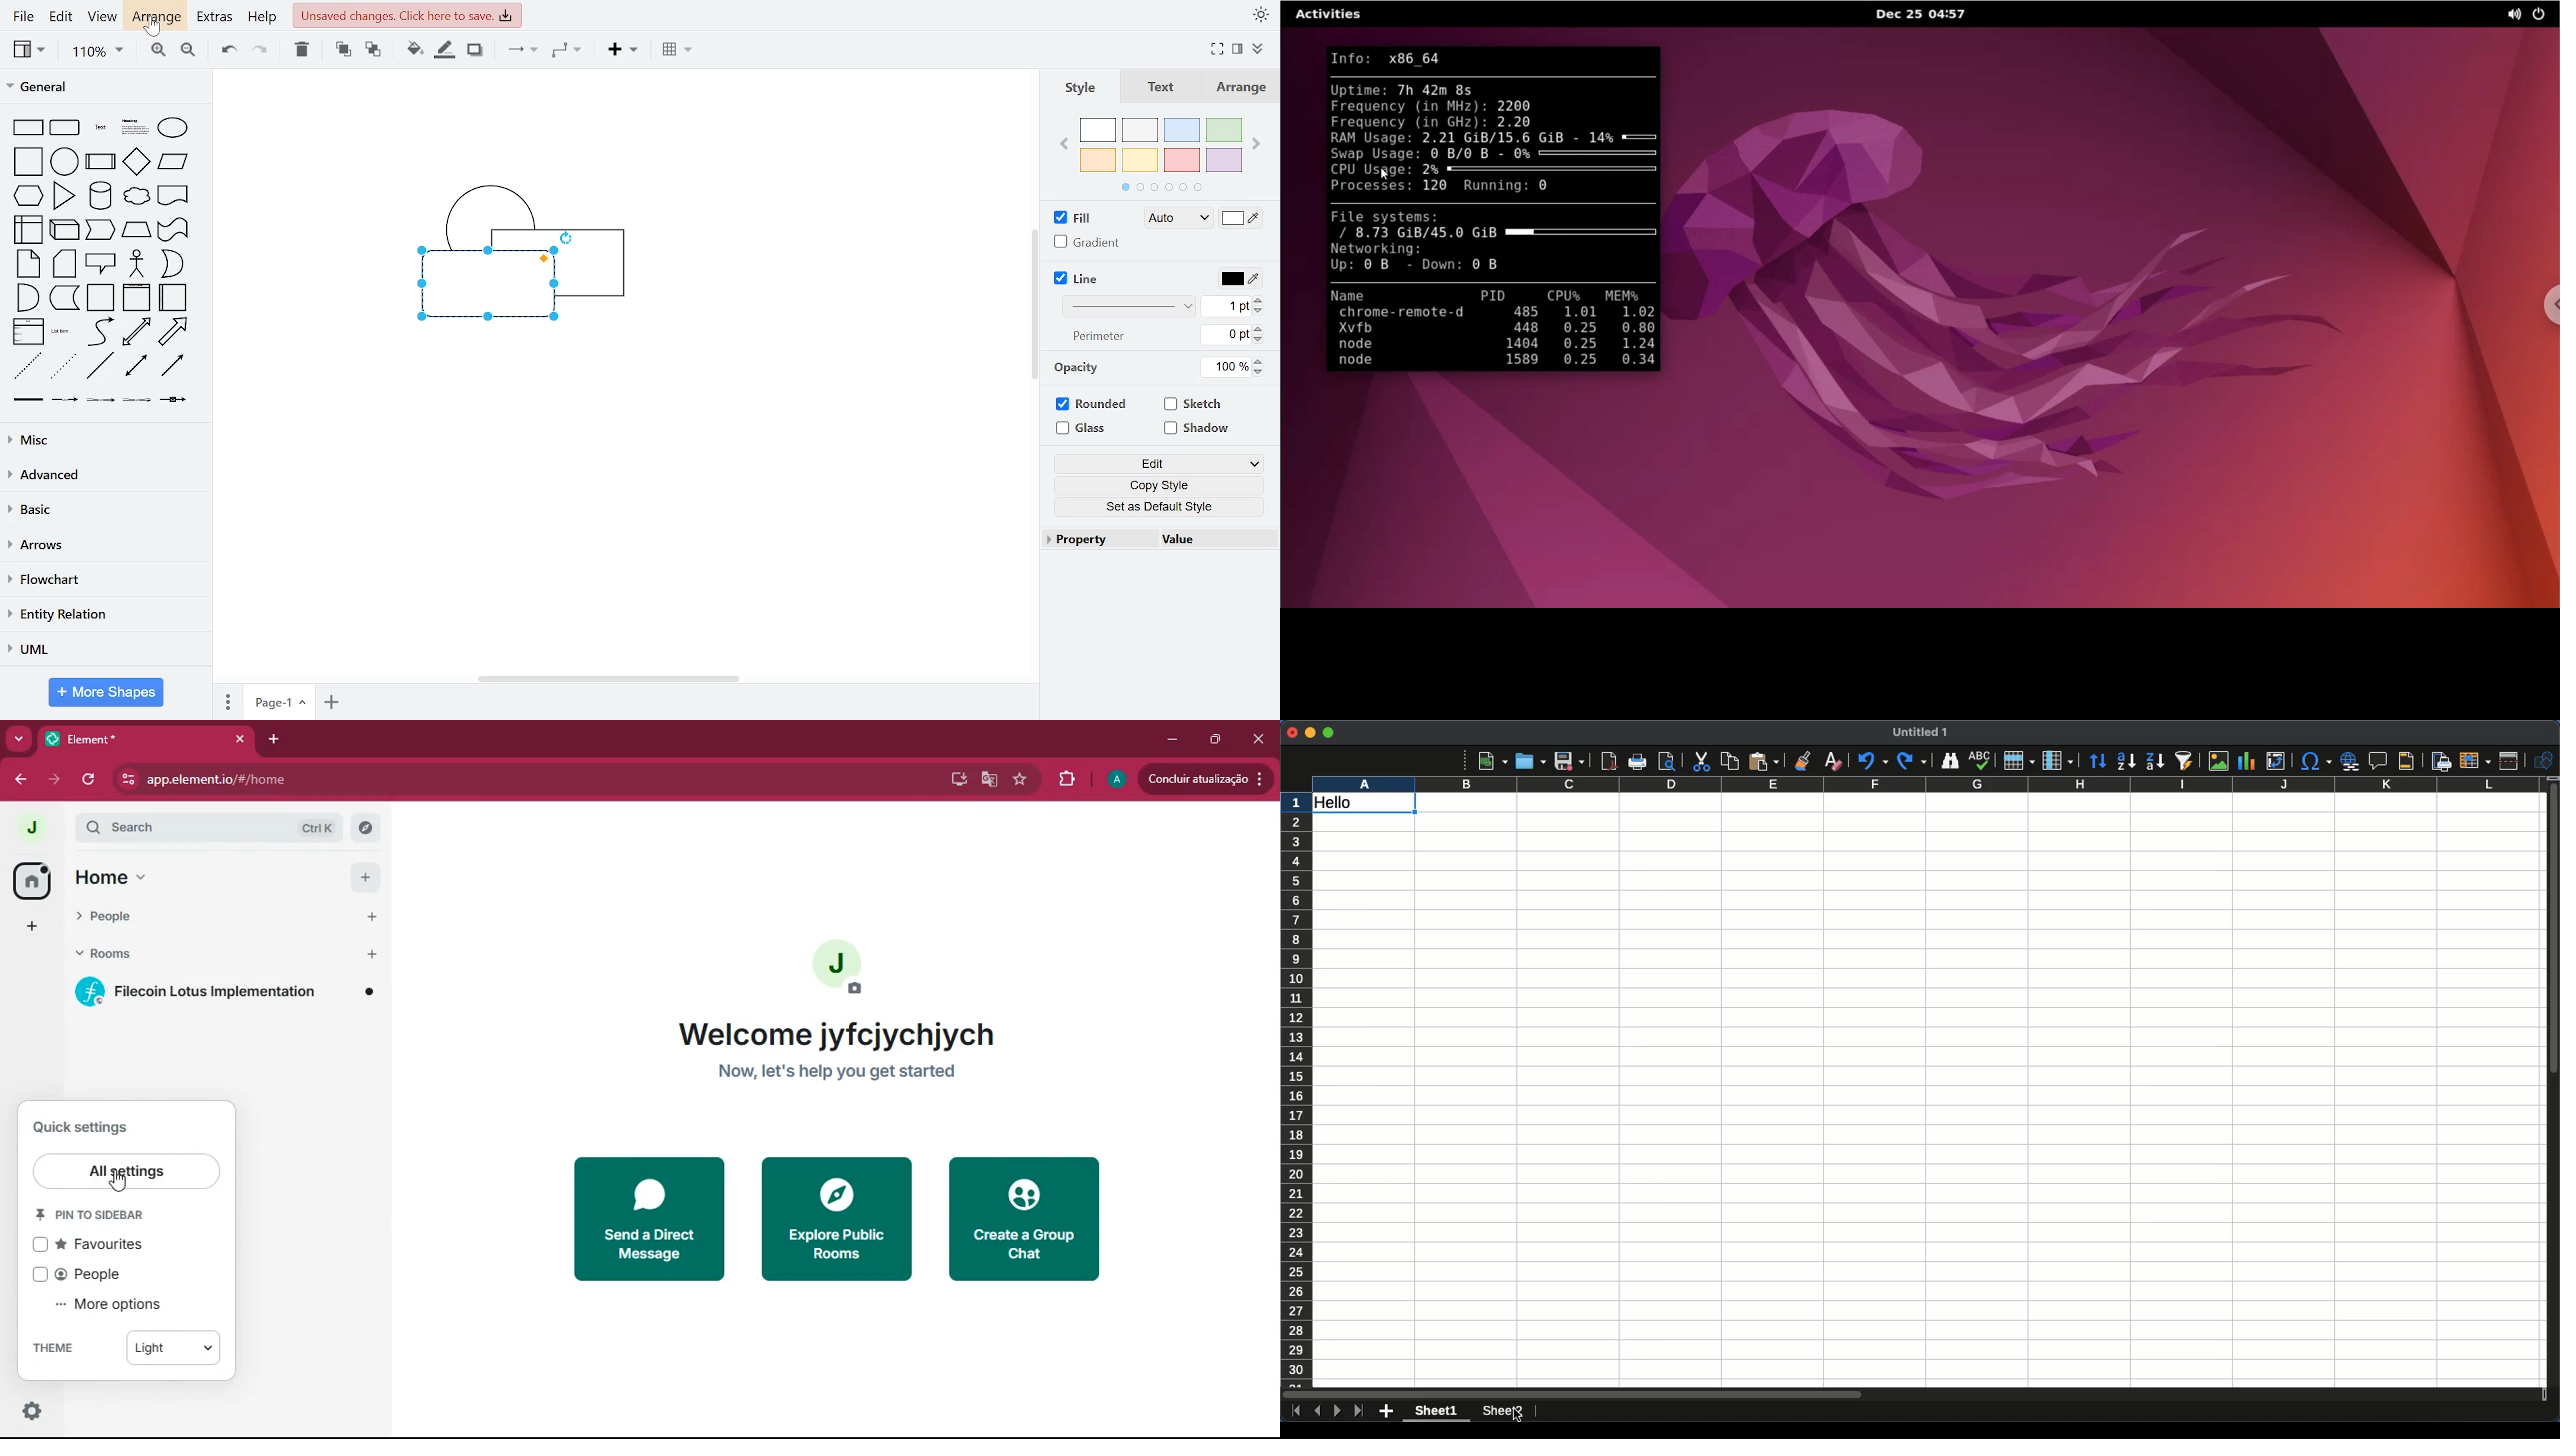  I want to click on Scroll, so click(2552, 1092).